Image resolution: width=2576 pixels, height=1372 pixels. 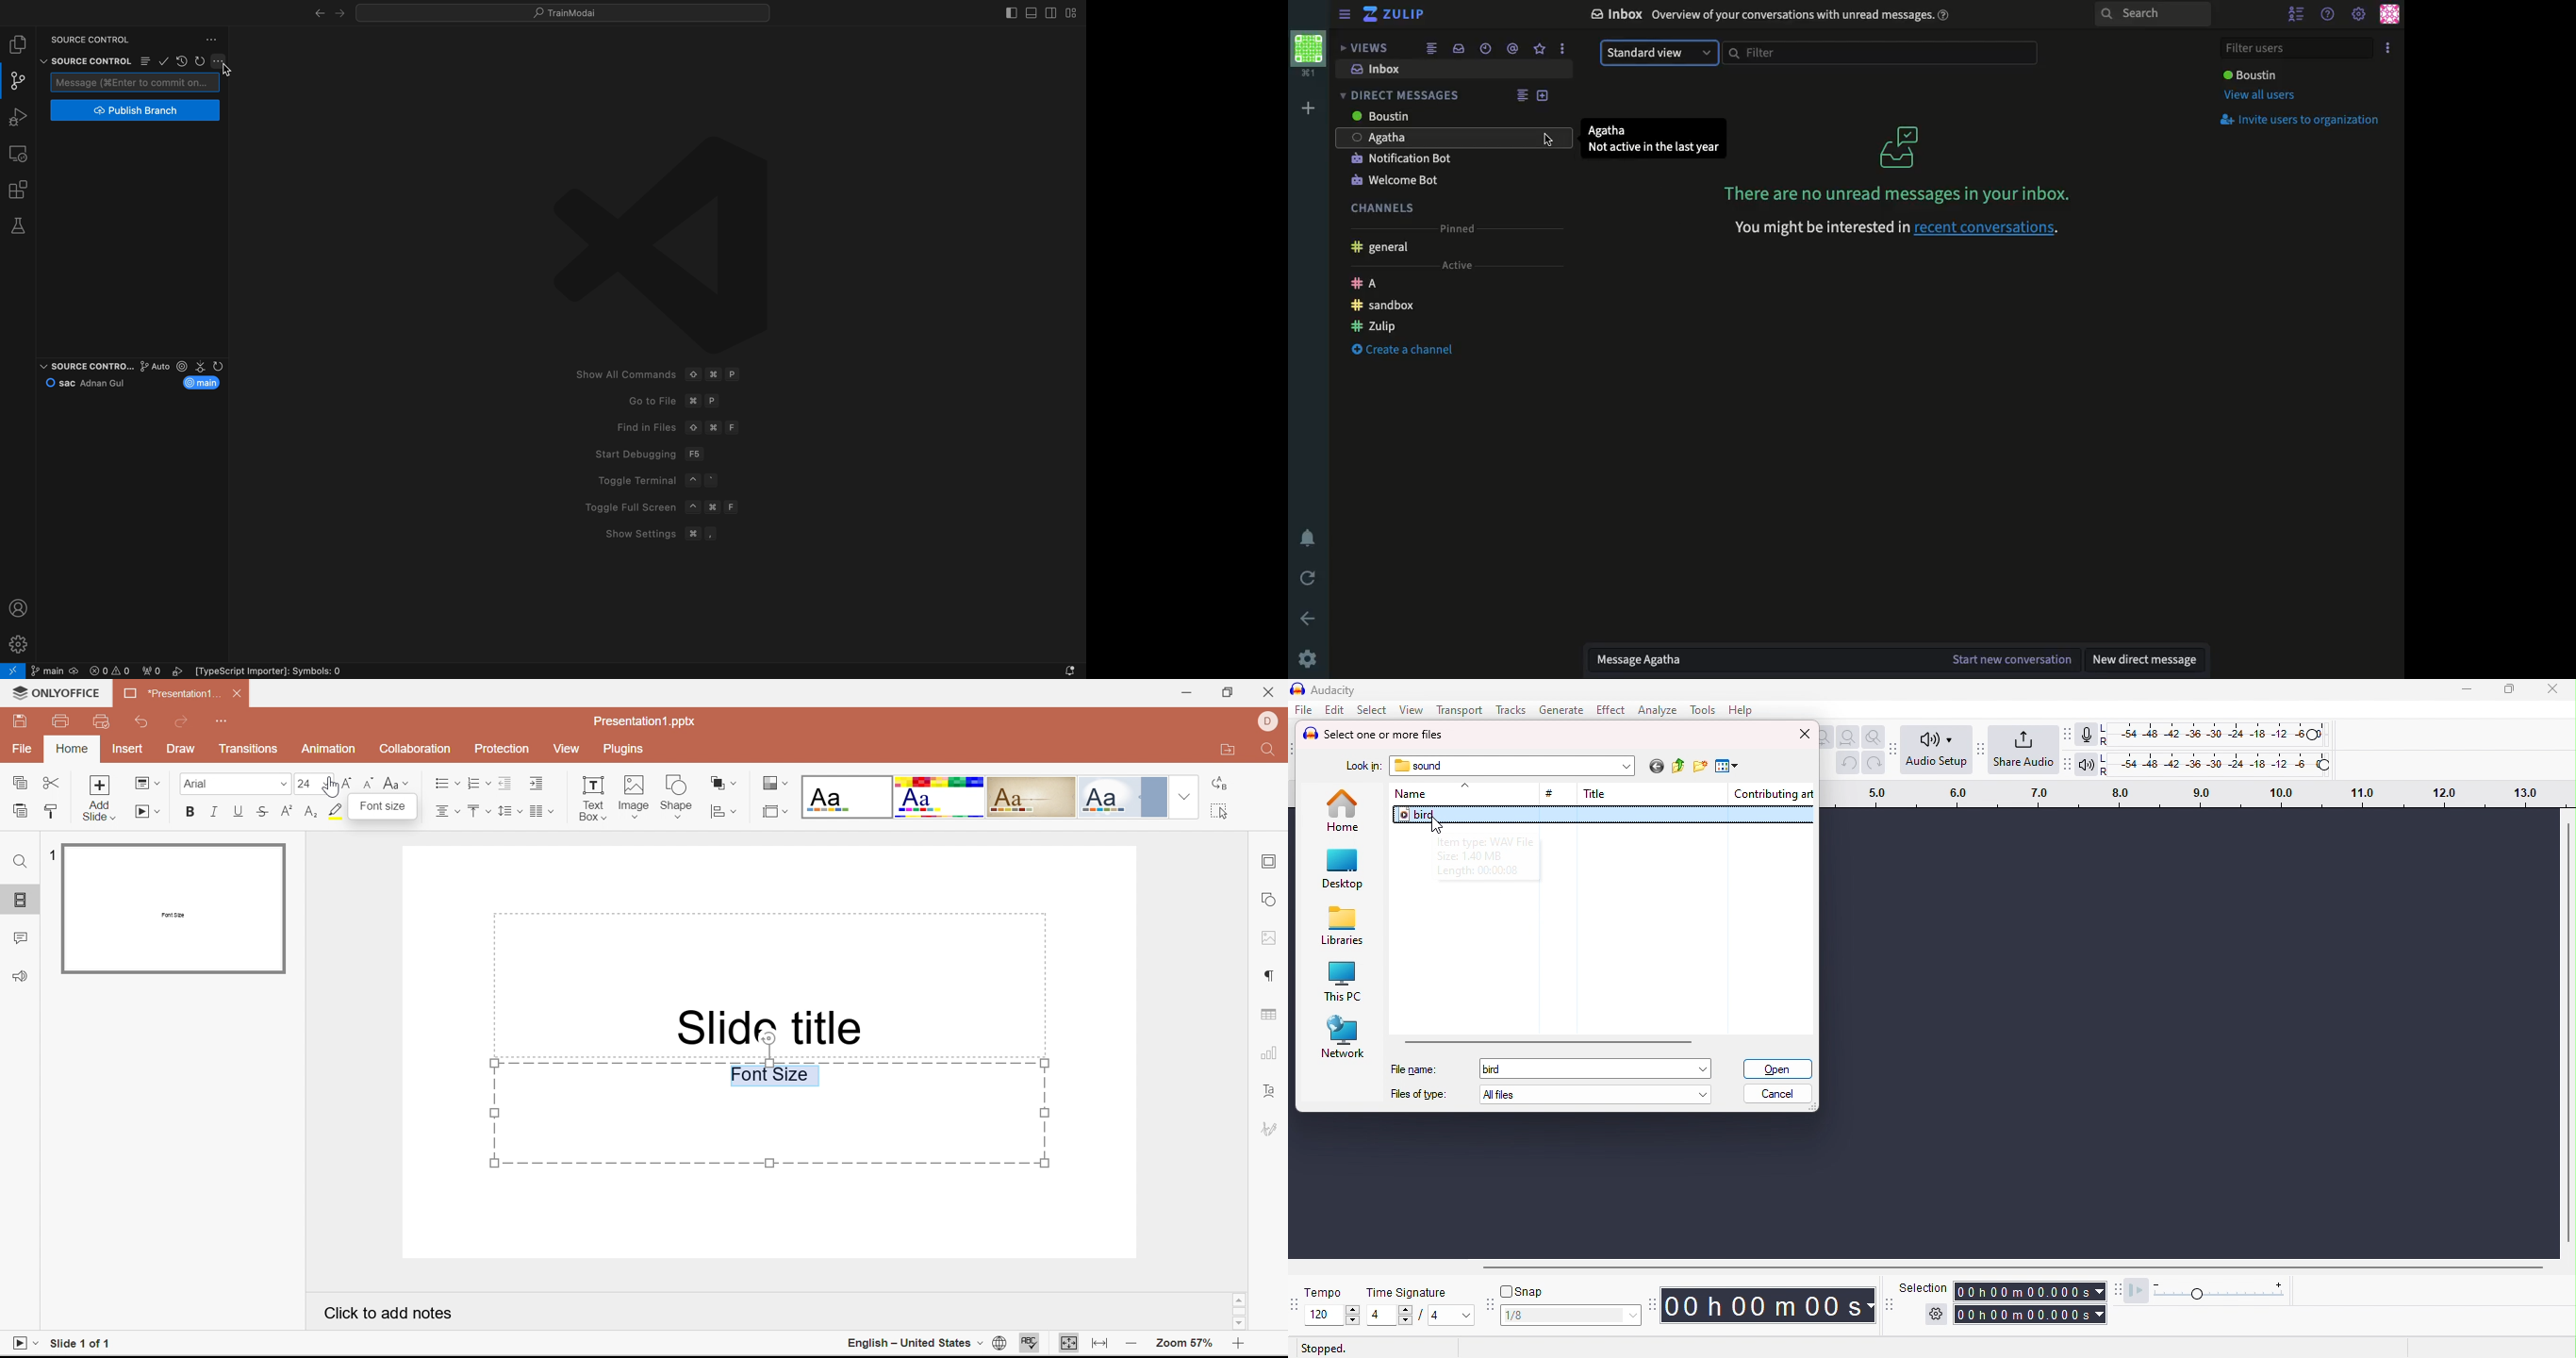 I want to click on new folder, so click(x=1700, y=767).